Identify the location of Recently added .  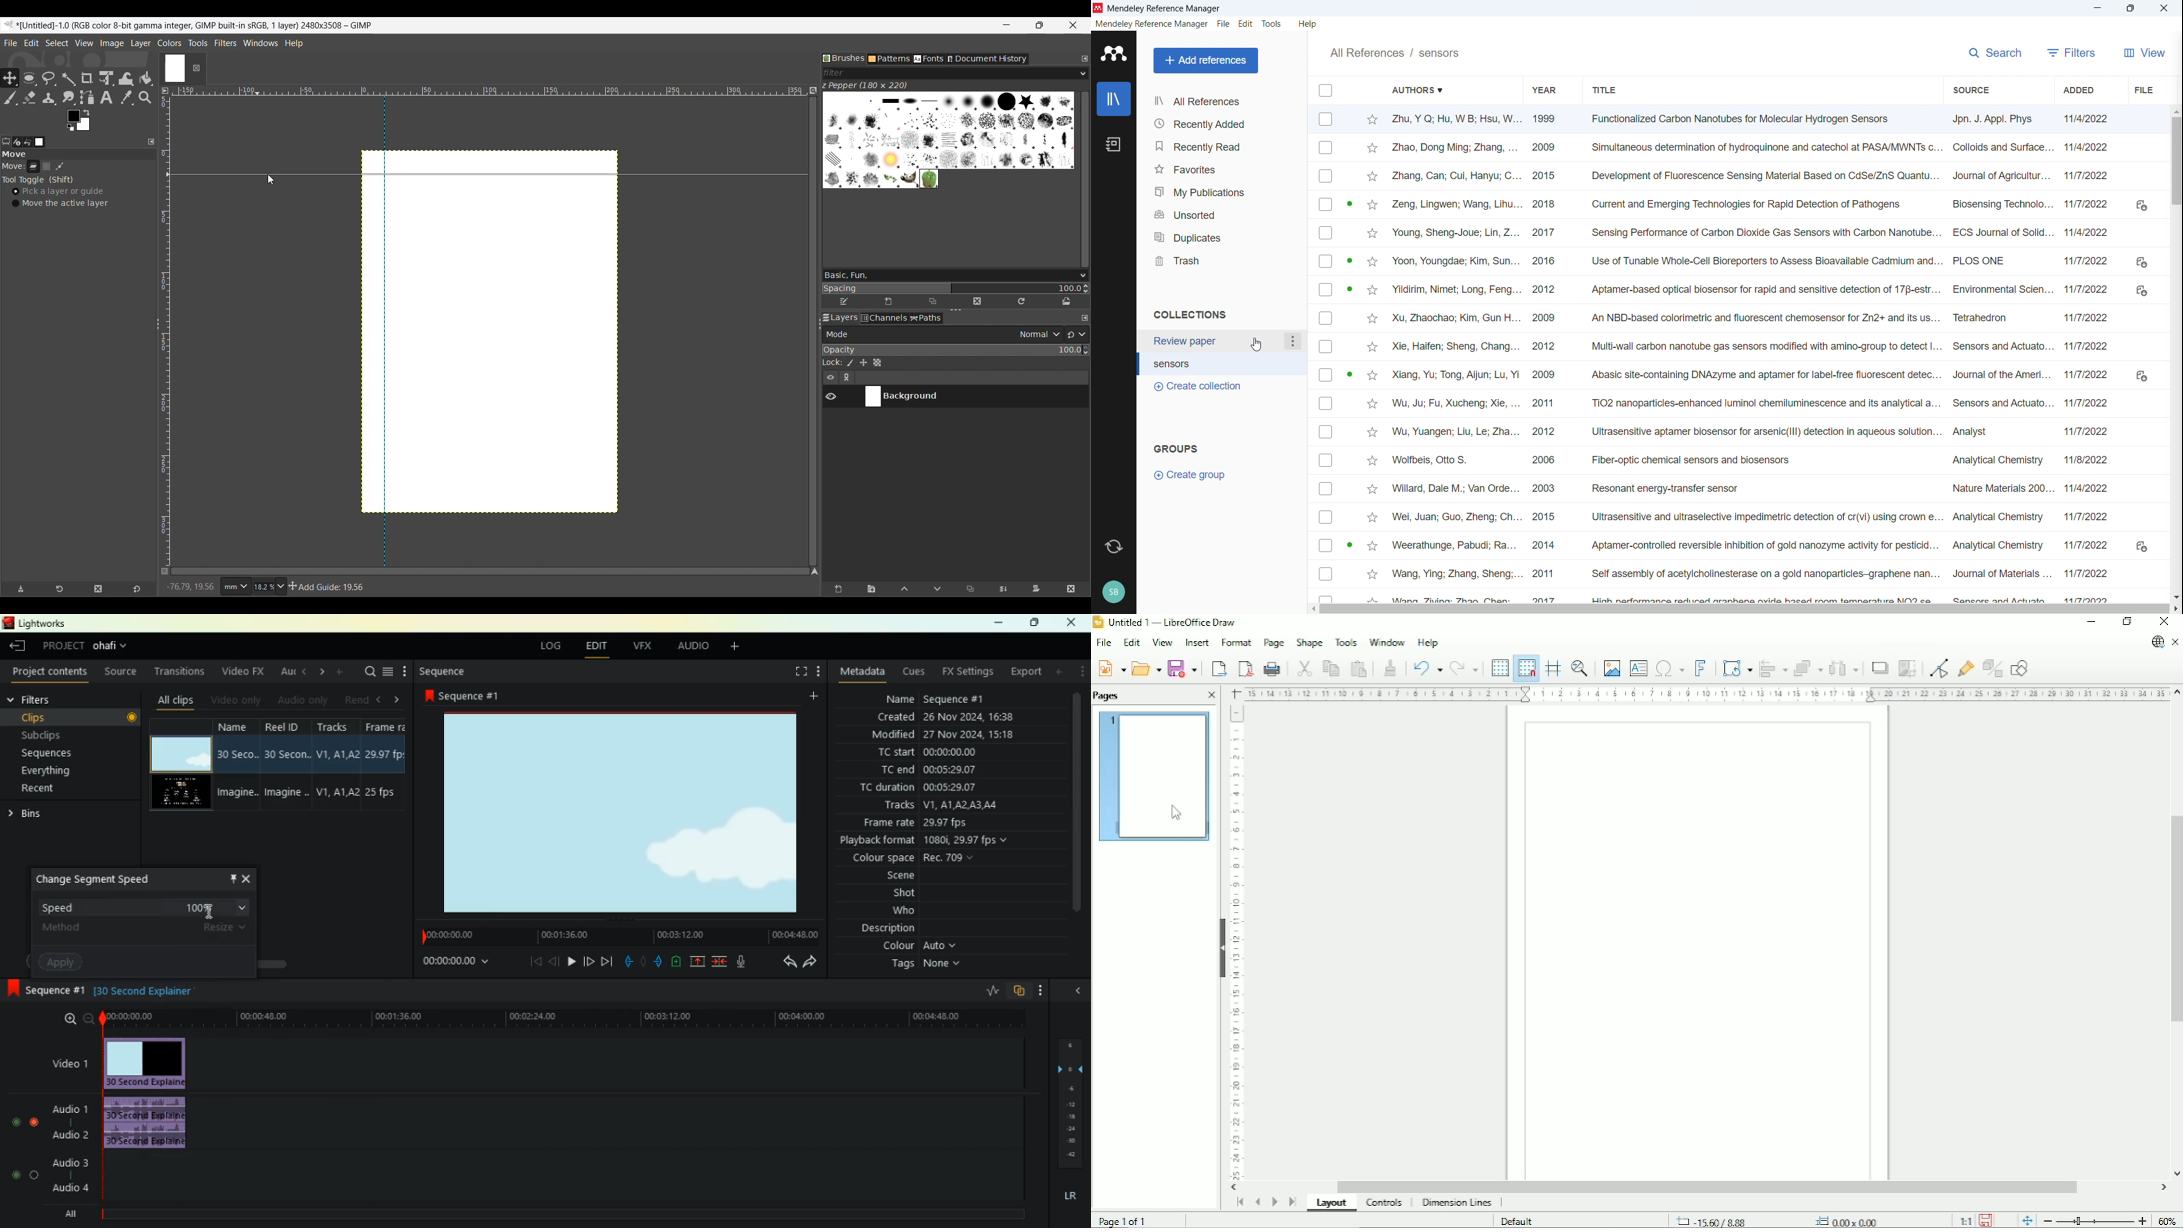
(1225, 123).